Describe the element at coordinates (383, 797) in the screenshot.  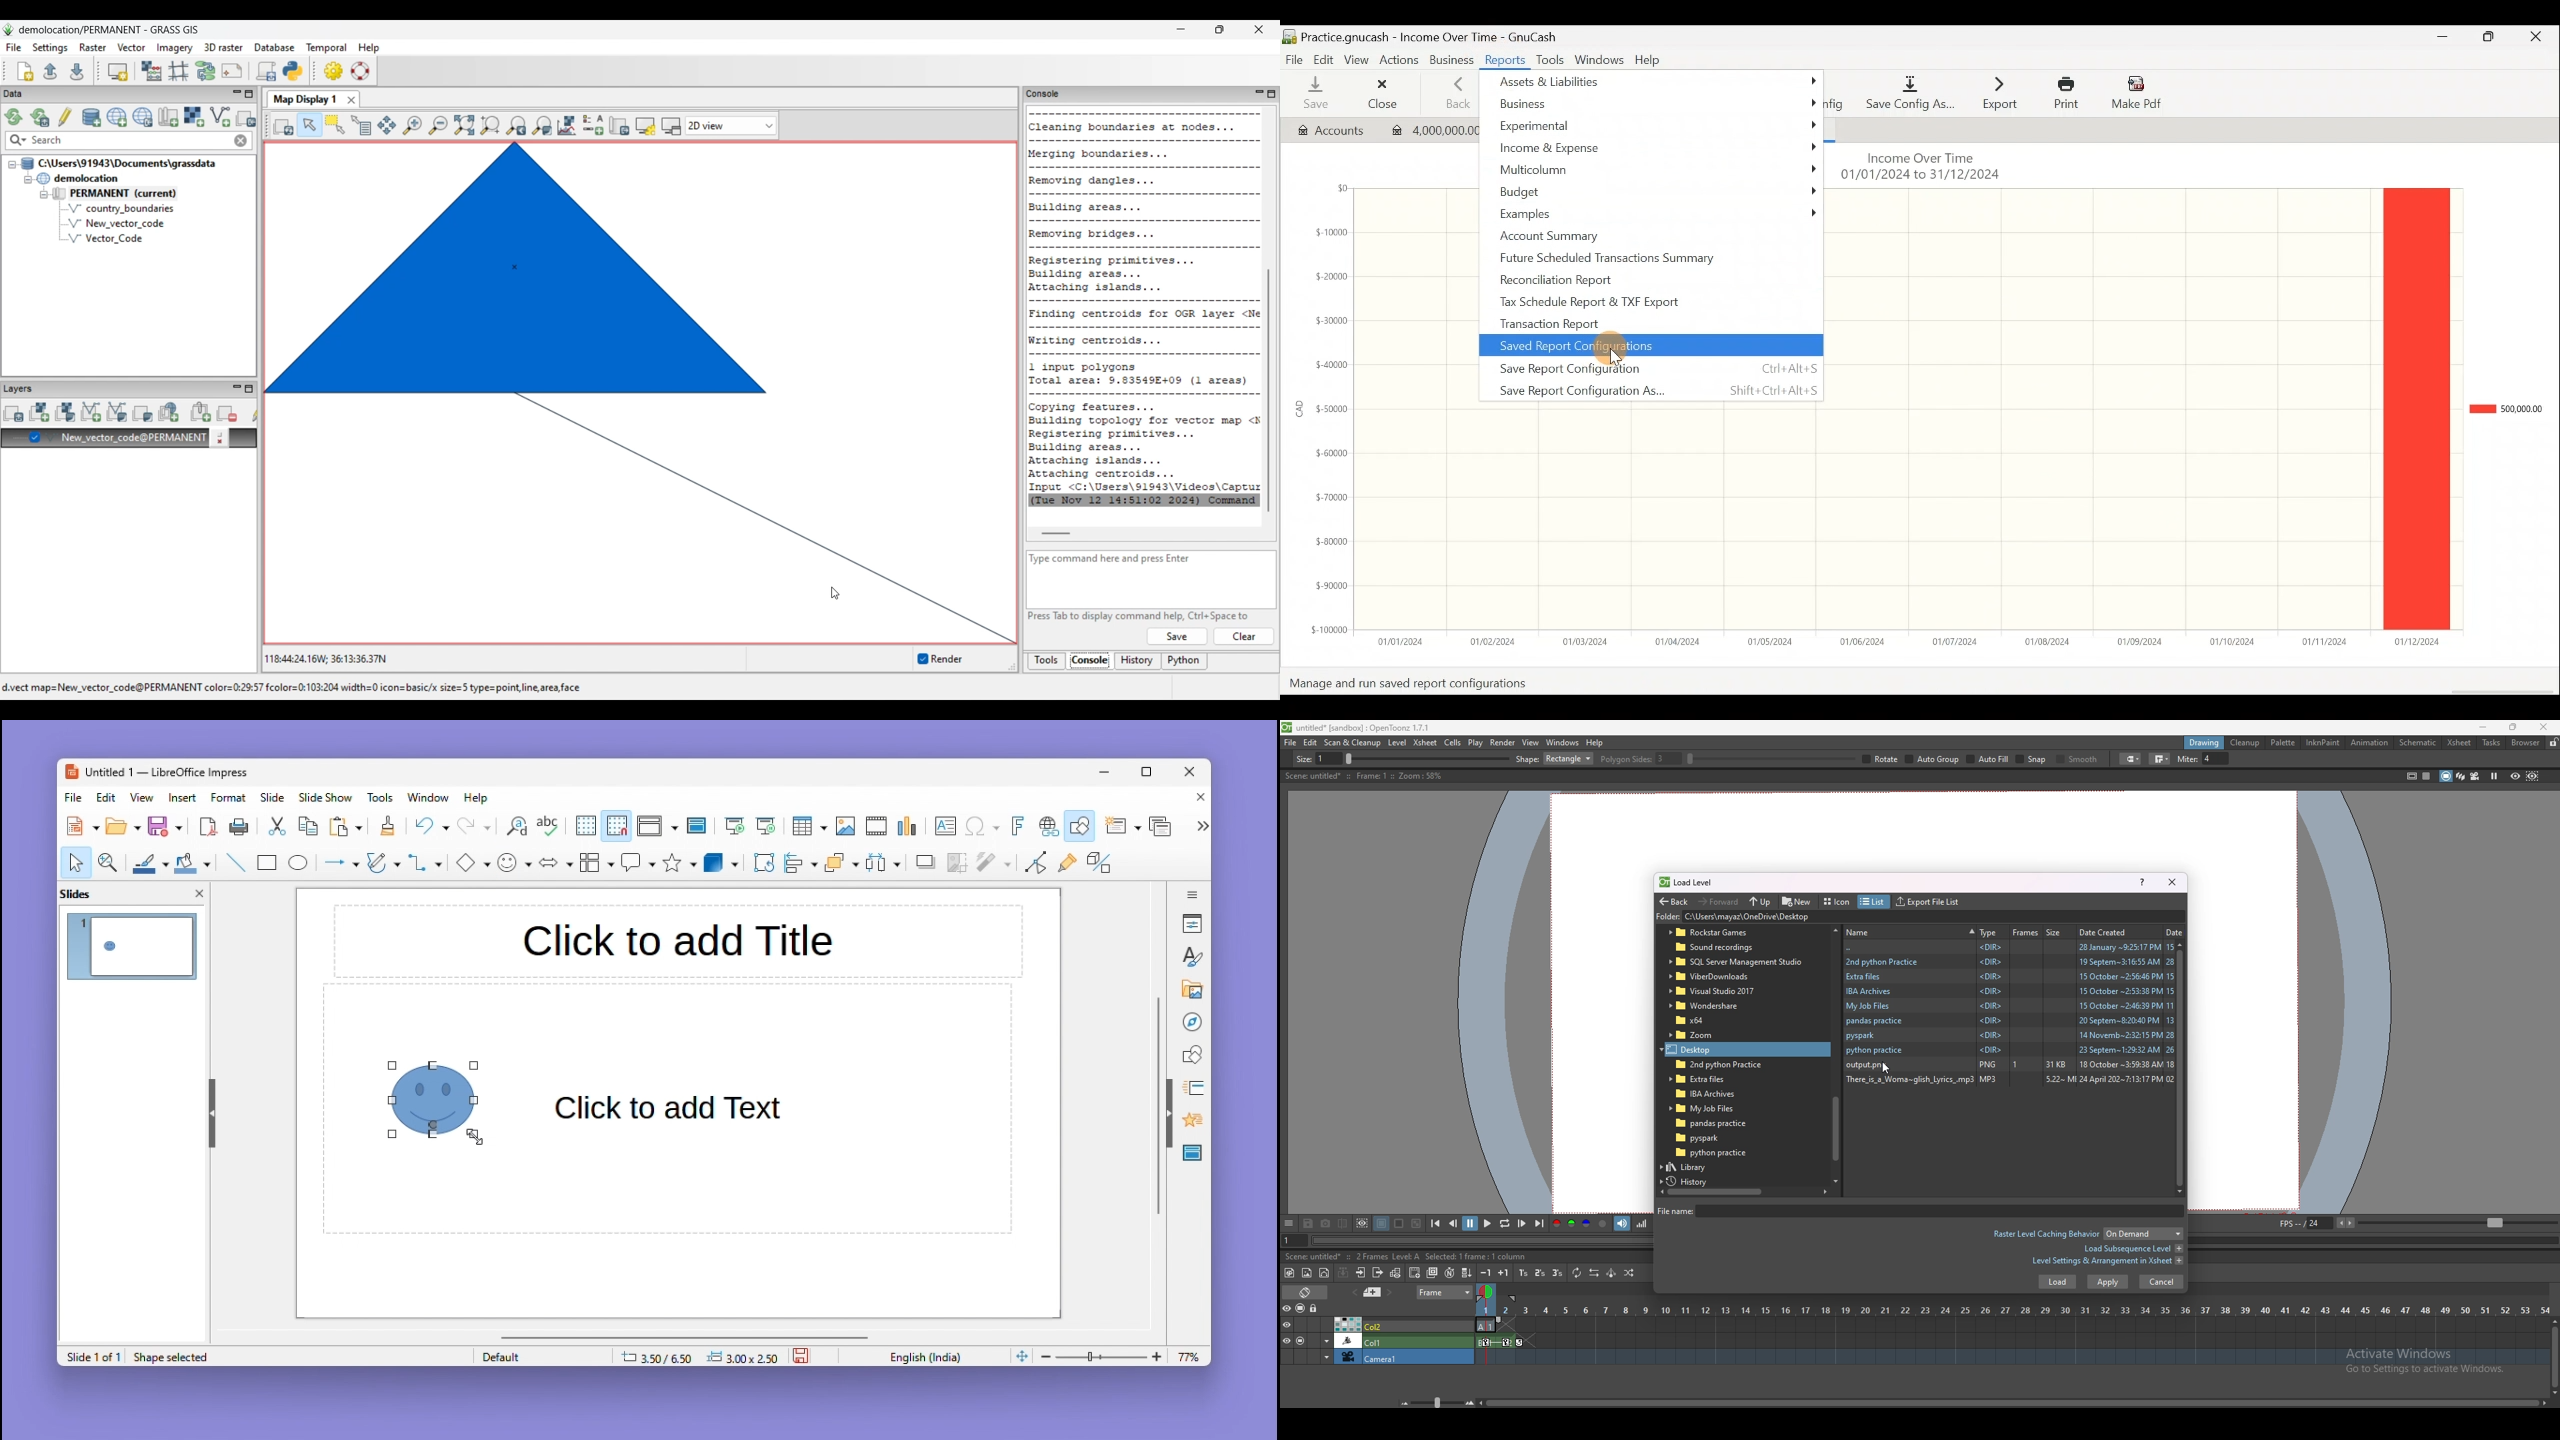
I see `Tools` at that location.